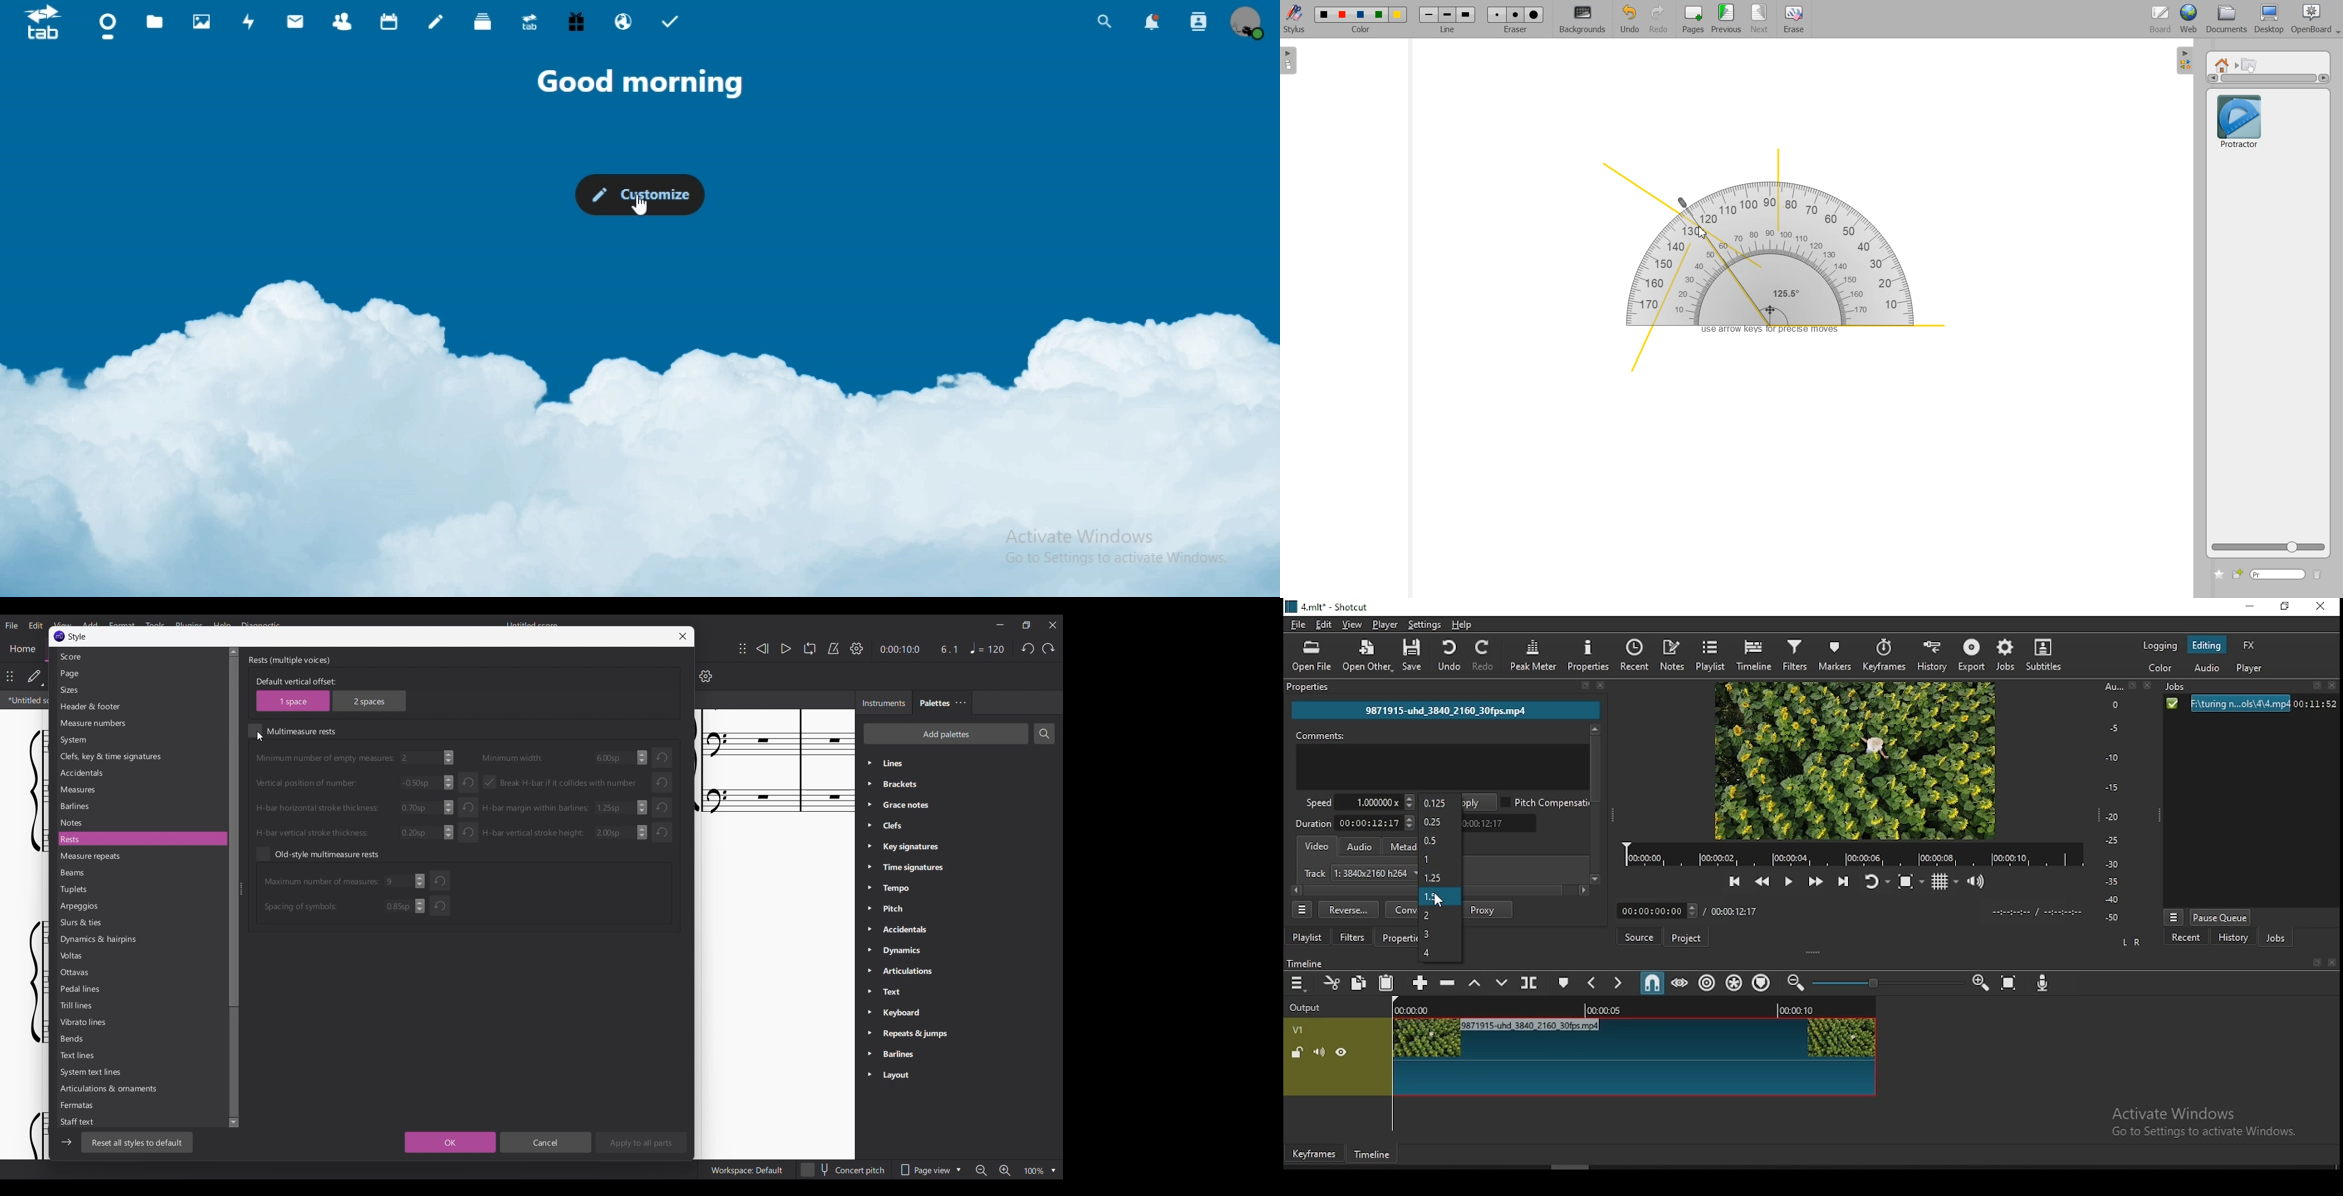  Describe the element at coordinates (743, 648) in the screenshot. I see `Change position of toolbar attached` at that location.